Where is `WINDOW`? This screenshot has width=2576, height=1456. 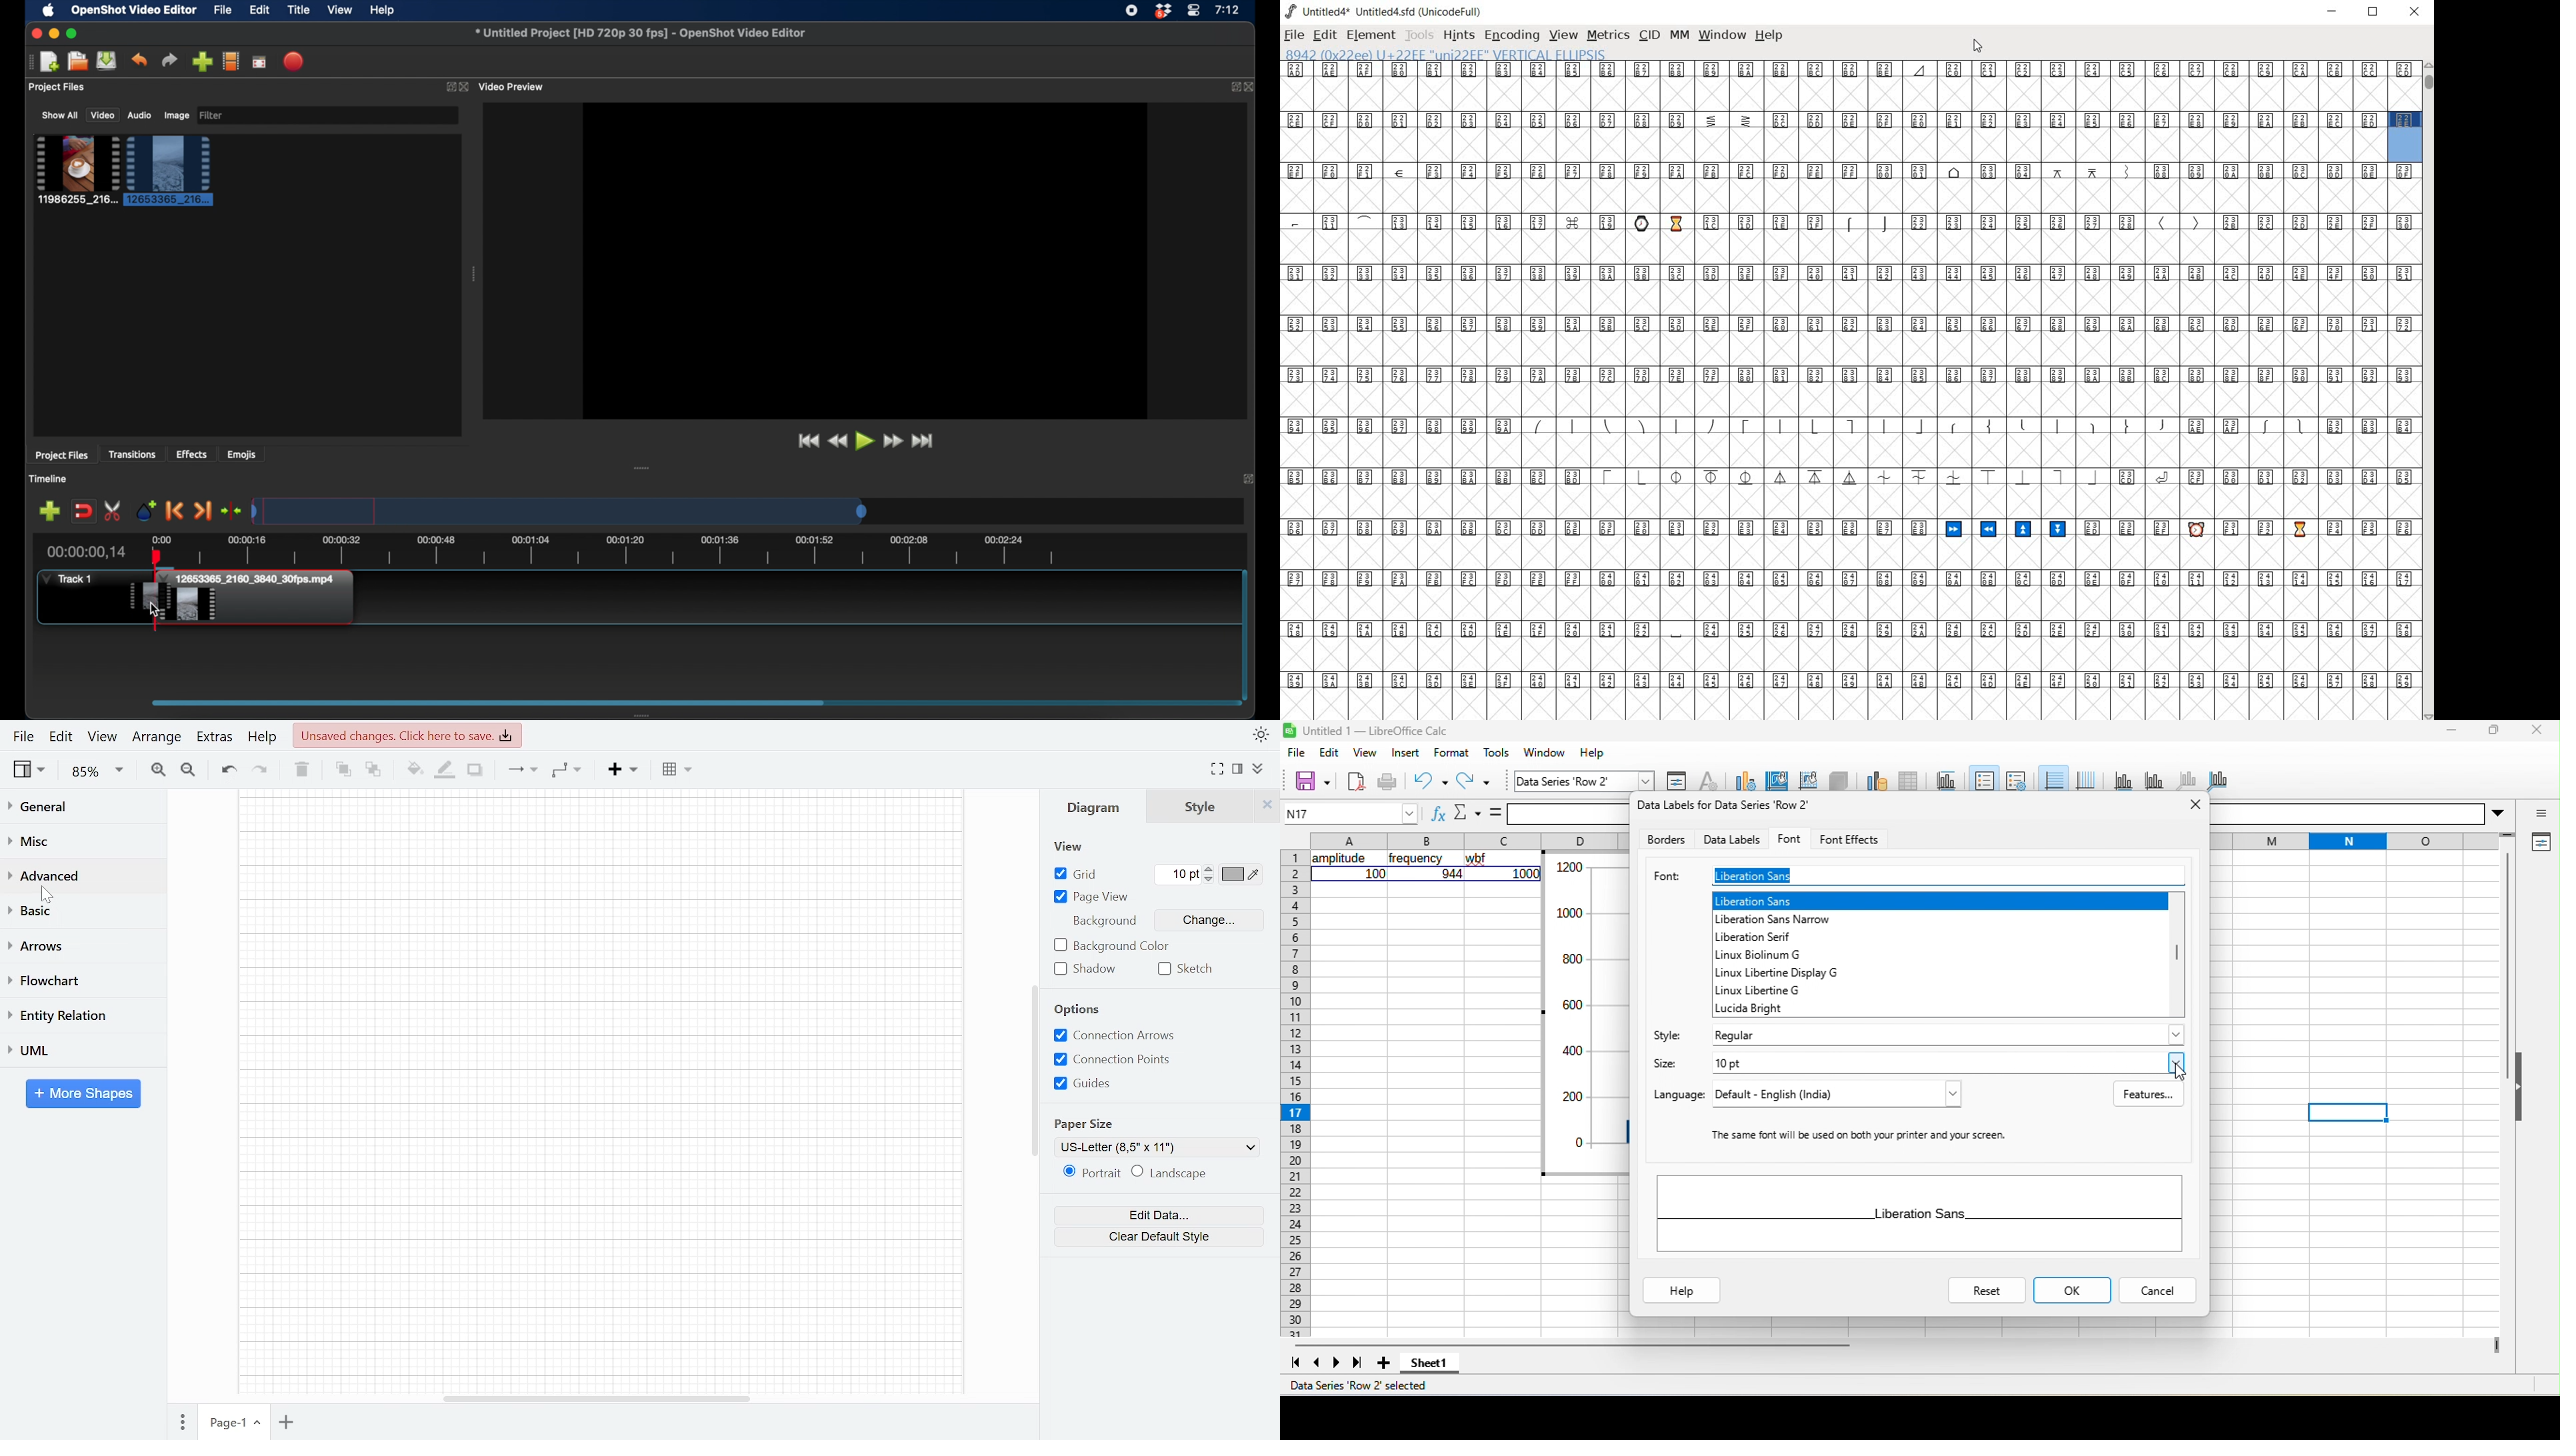
WINDOW is located at coordinates (1724, 35).